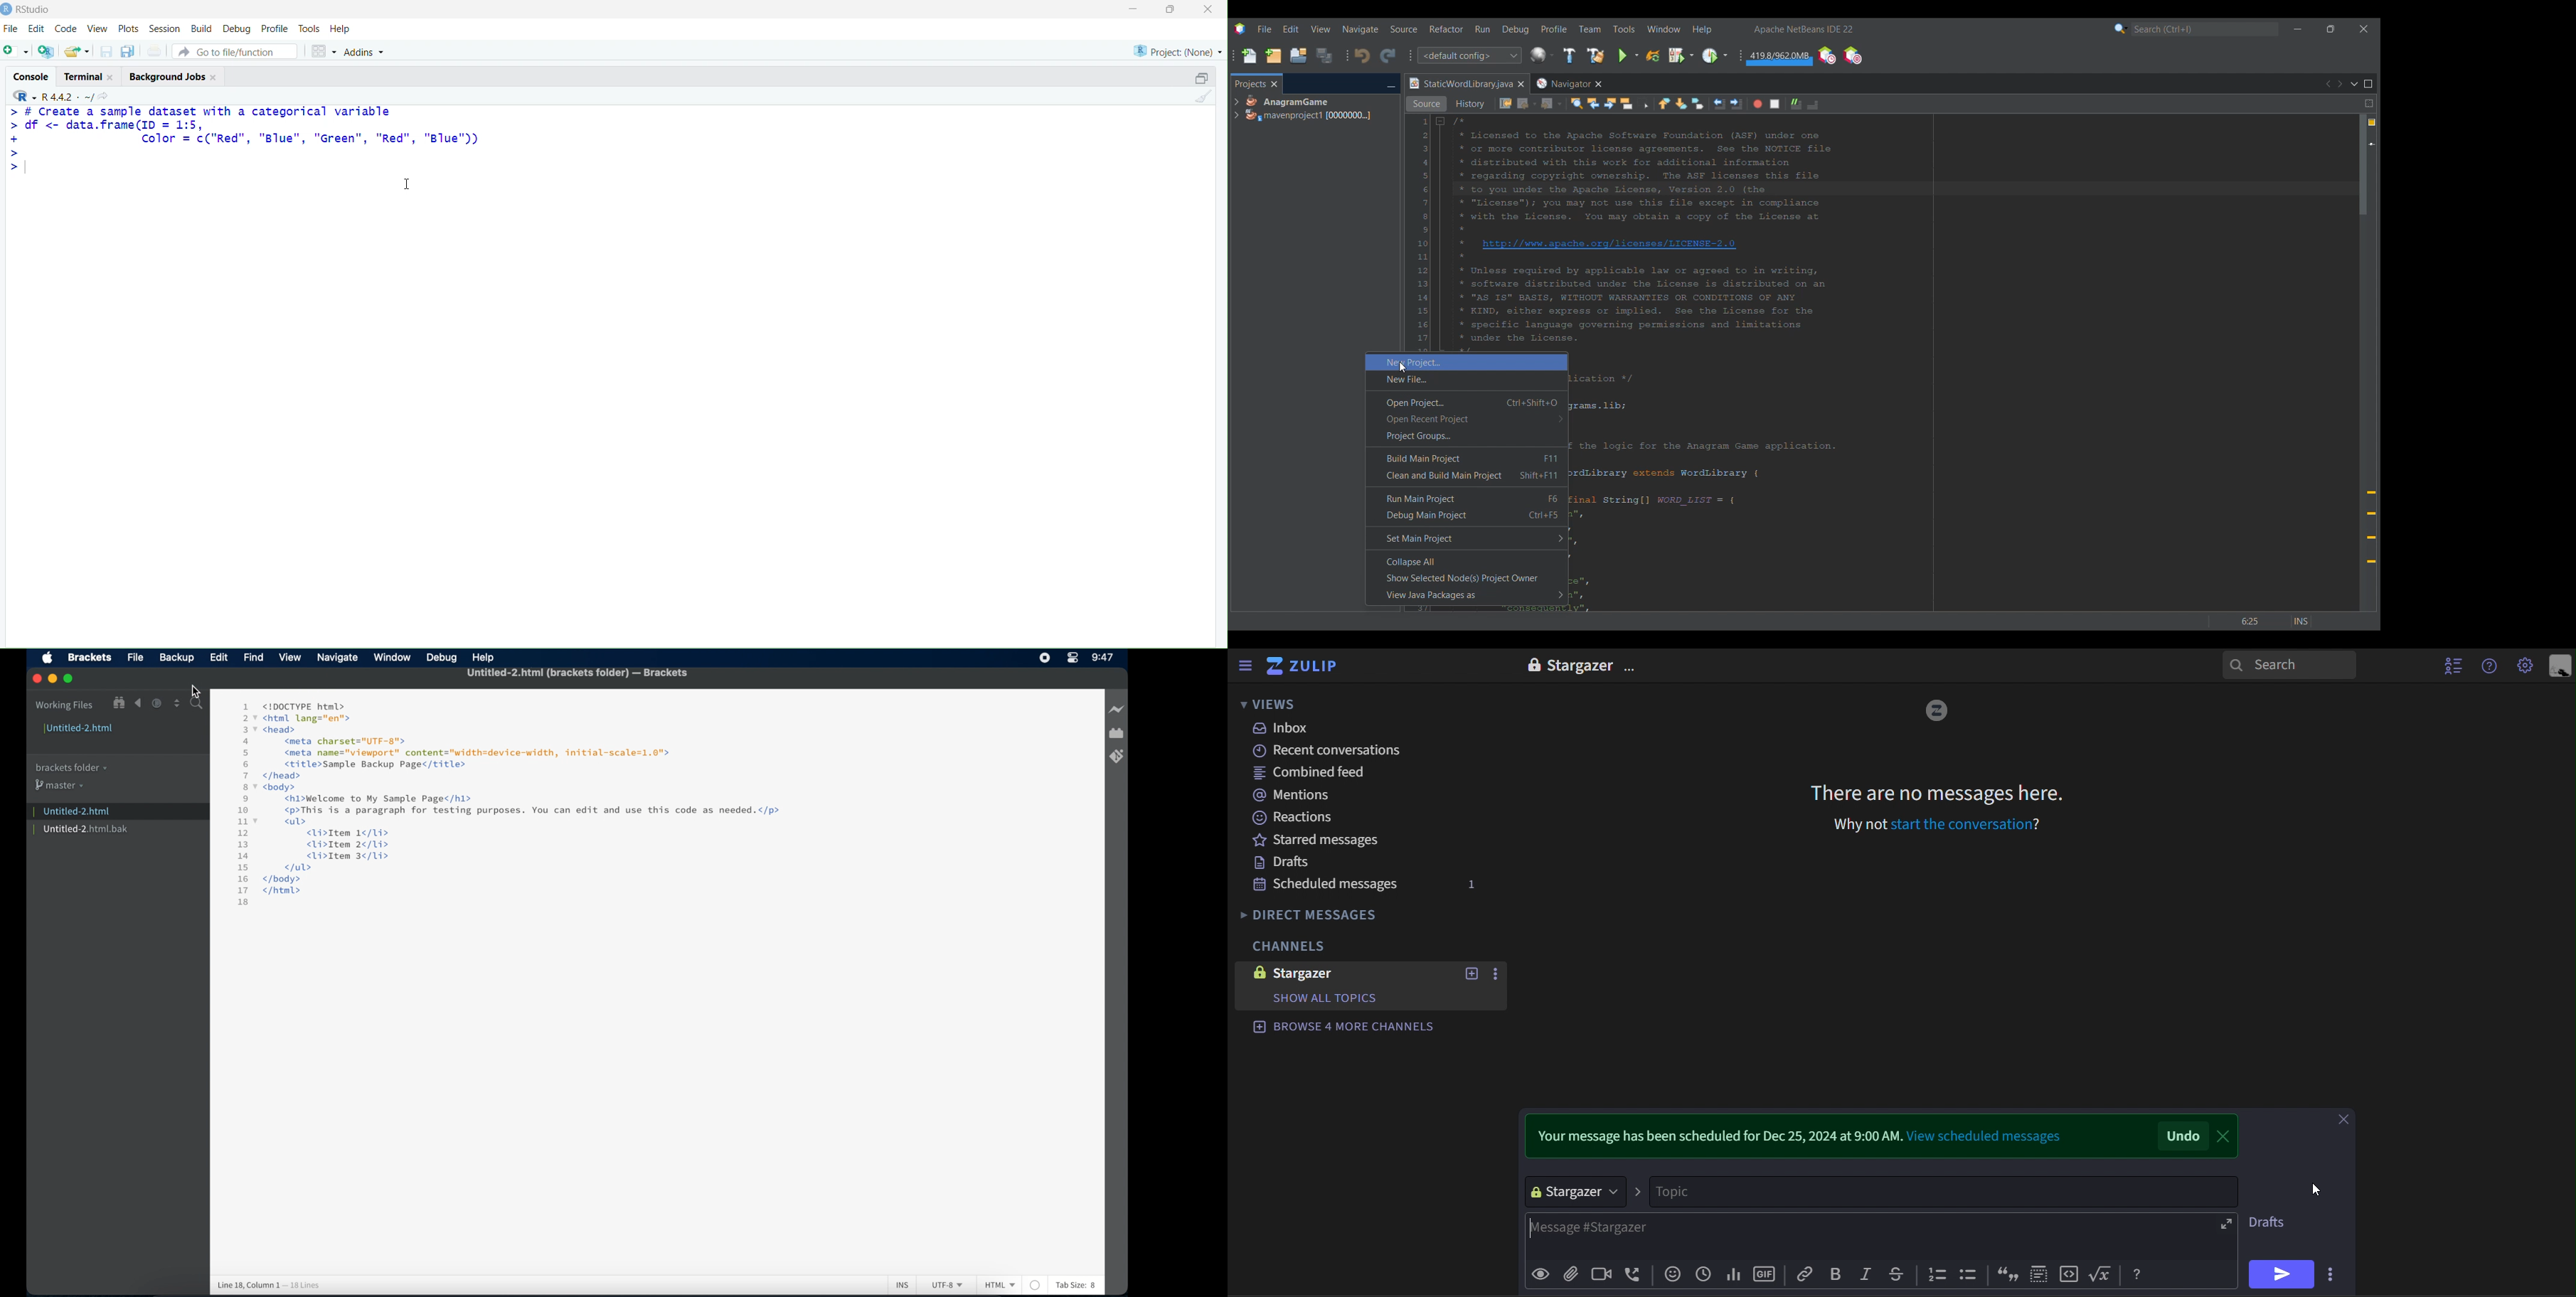  Describe the element at coordinates (310, 29) in the screenshot. I see `tools` at that location.